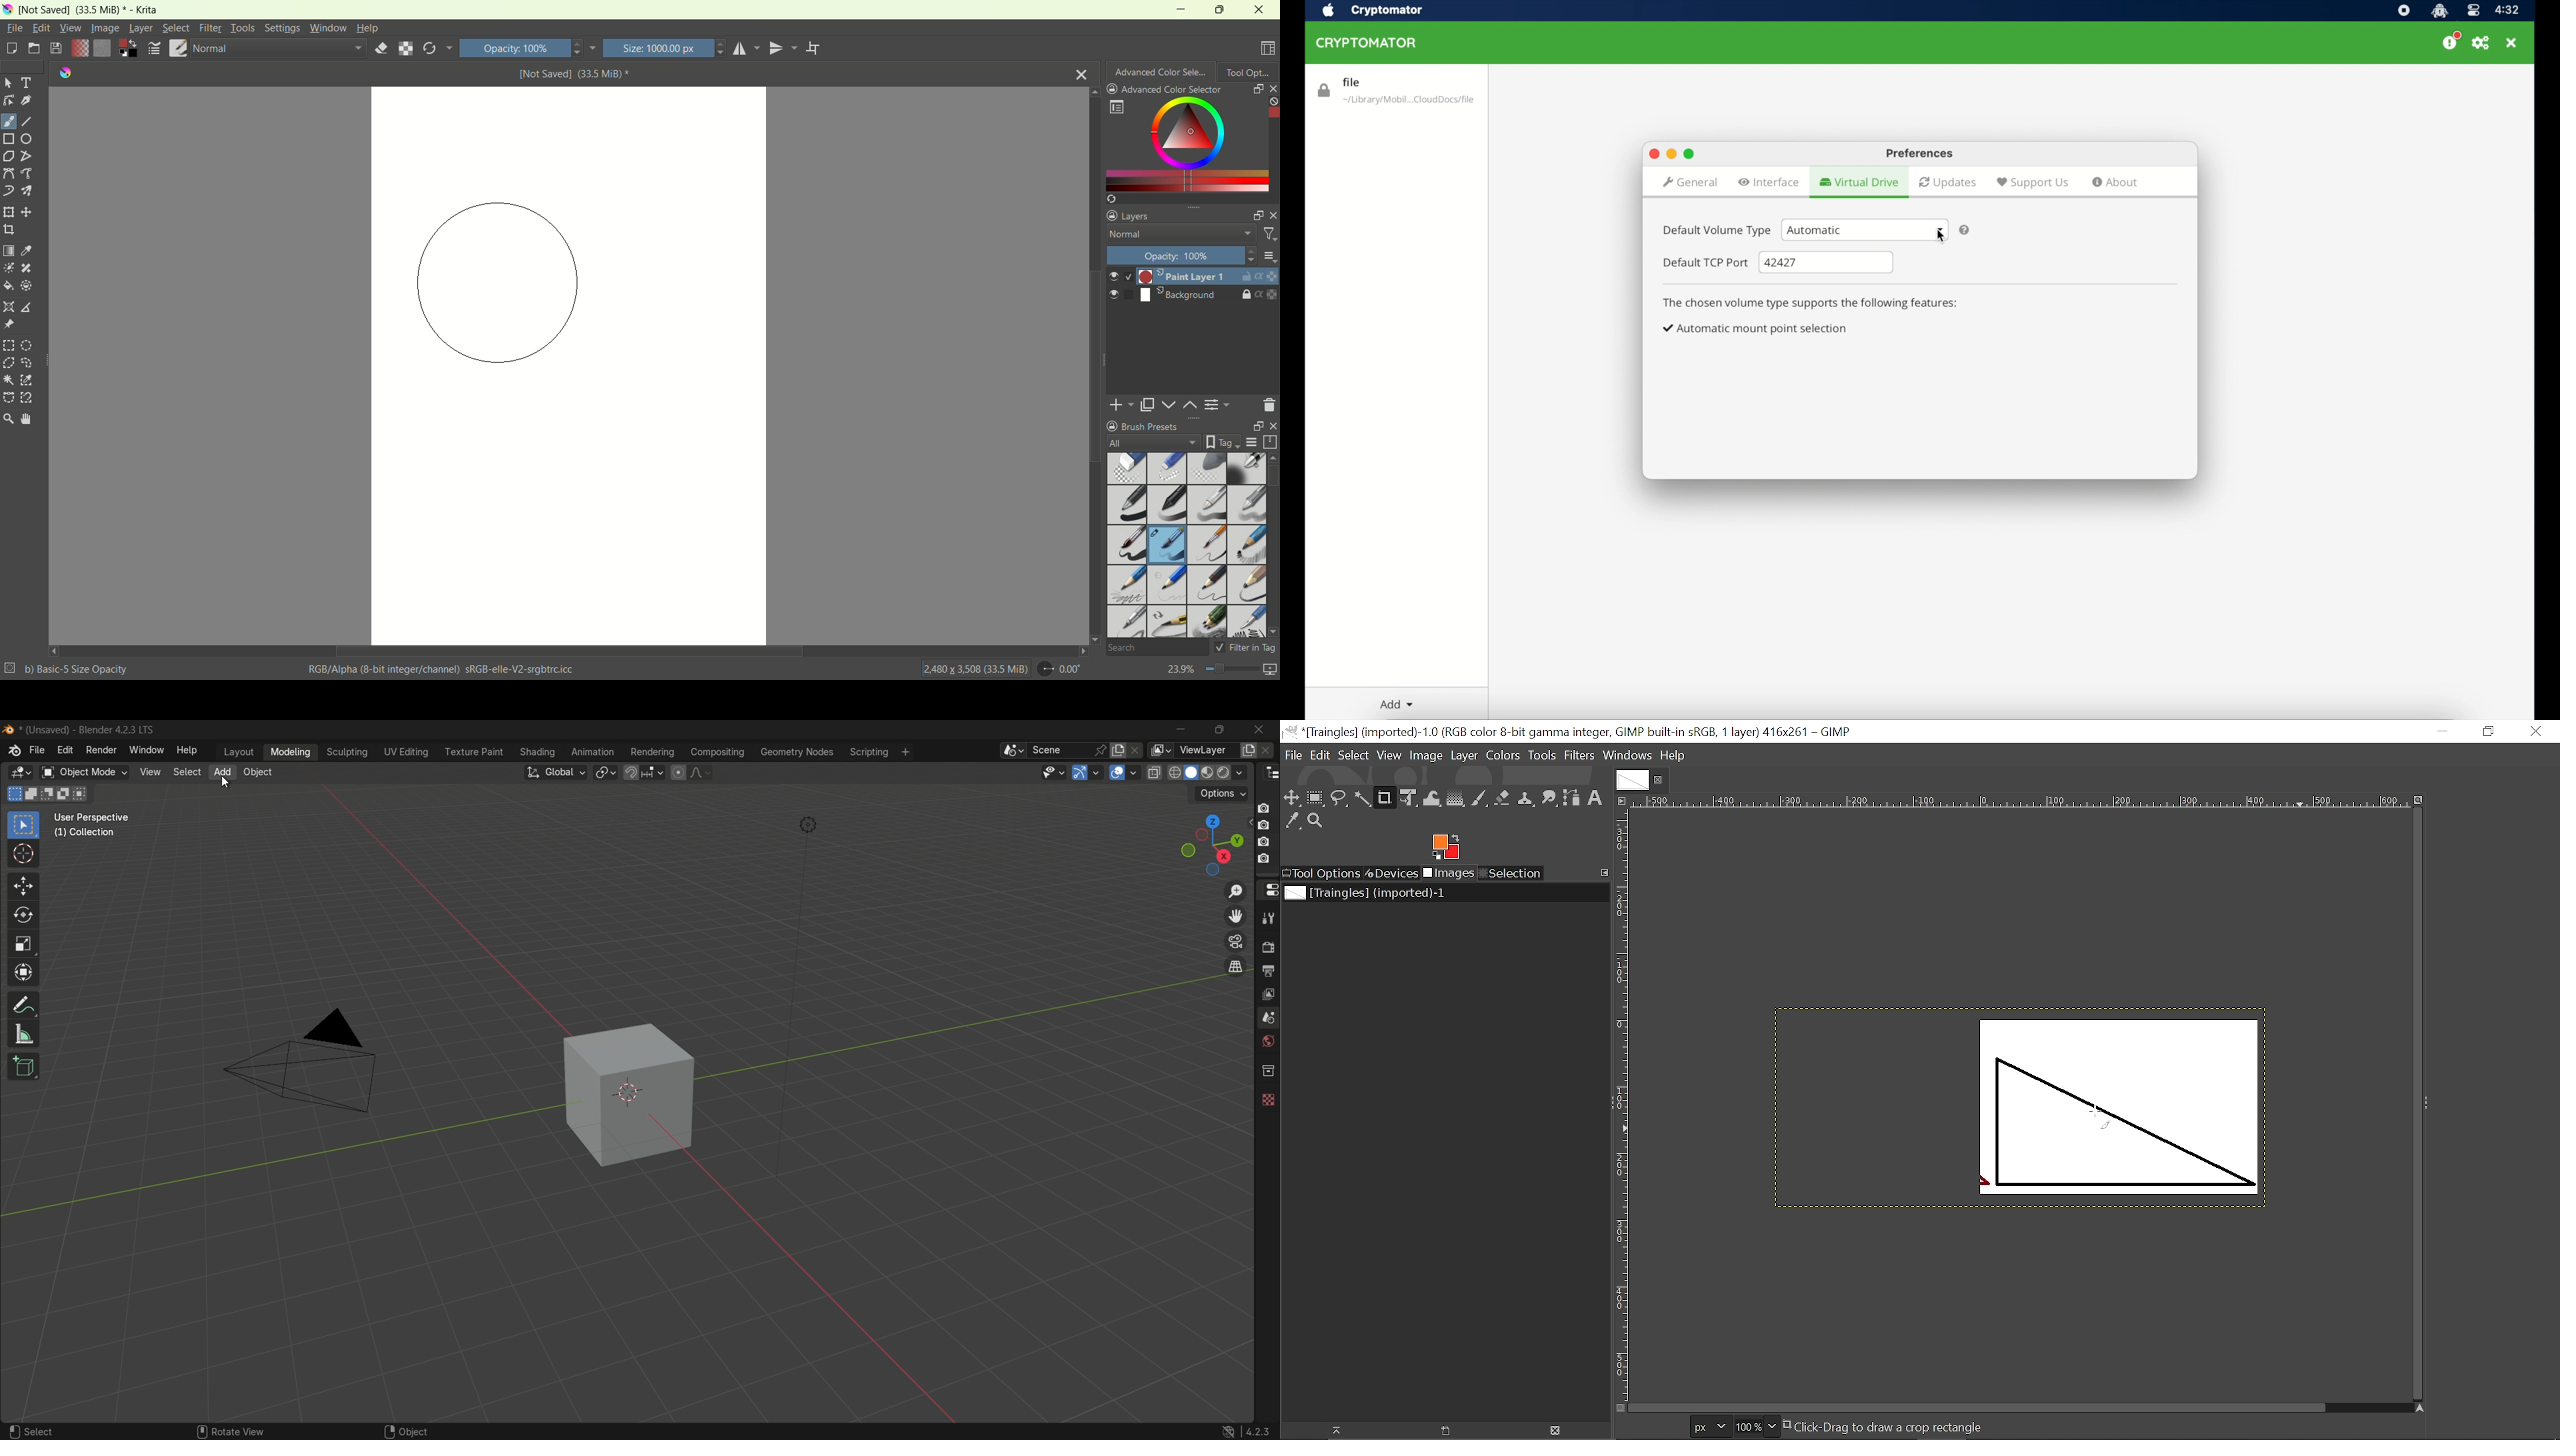 The image size is (2576, 1456). I want to click on file, so click(1395, 91).